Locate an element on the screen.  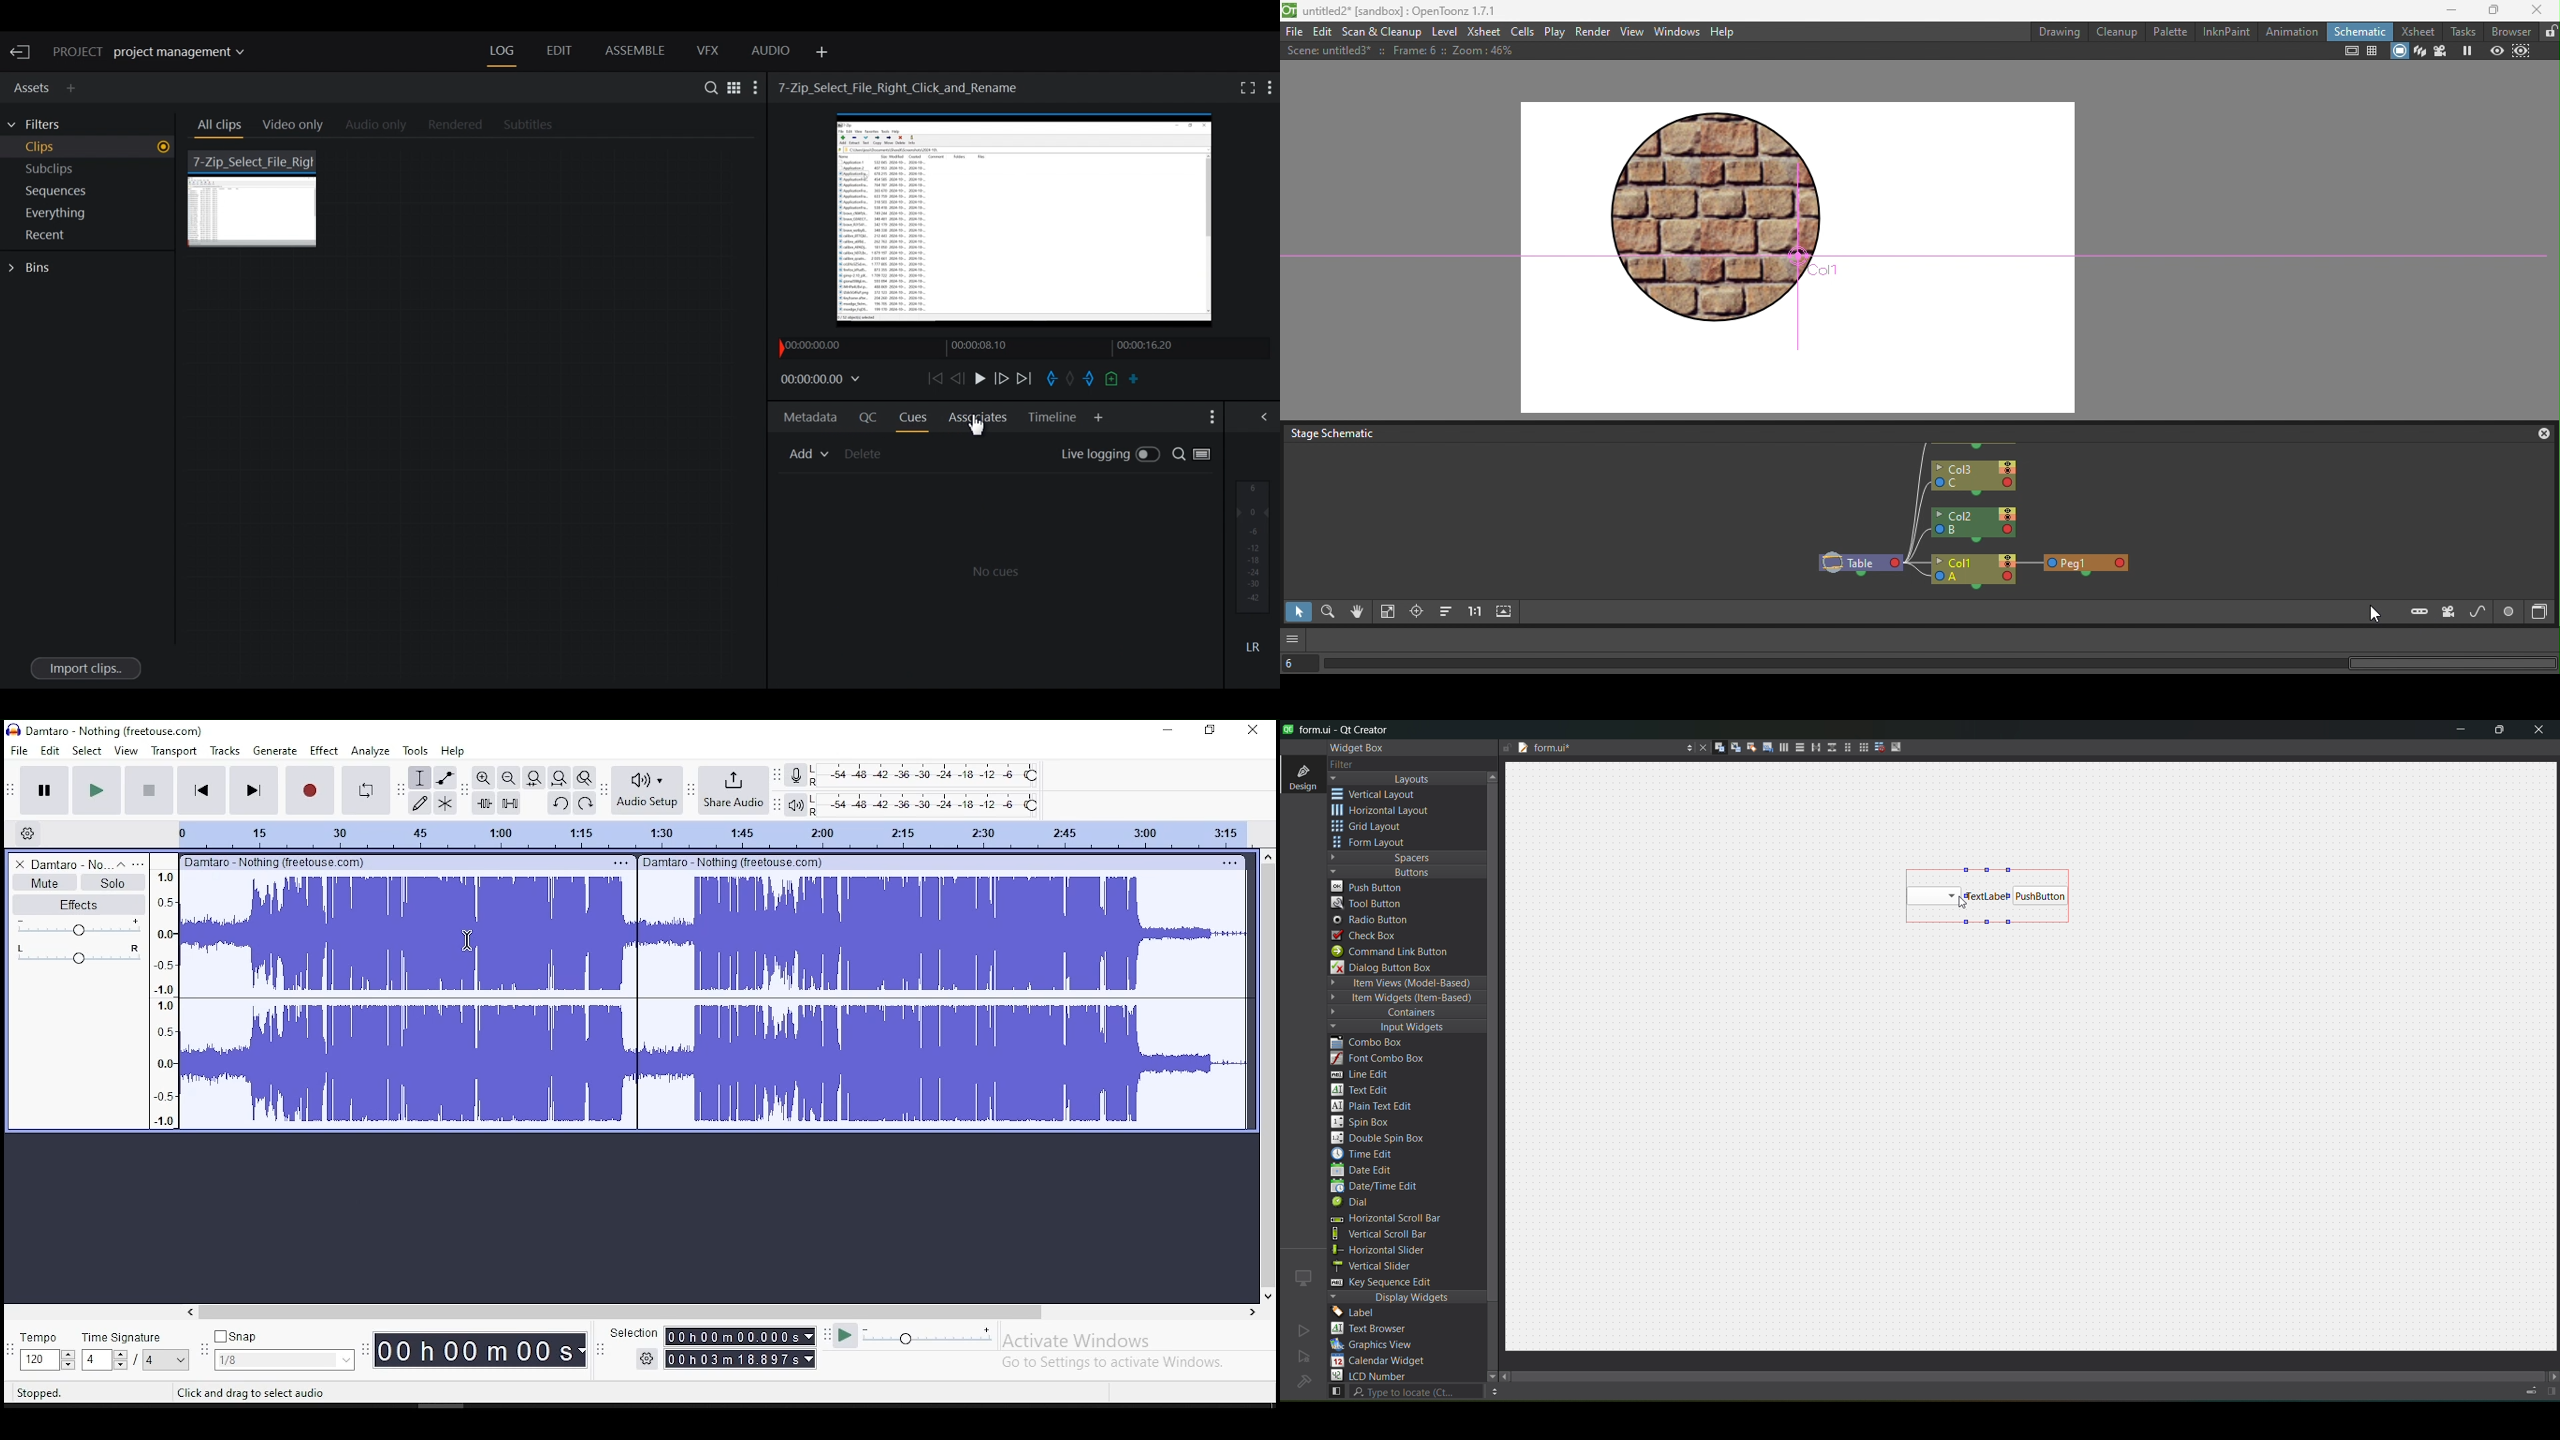
selection is located at coordinates (633, 1333).